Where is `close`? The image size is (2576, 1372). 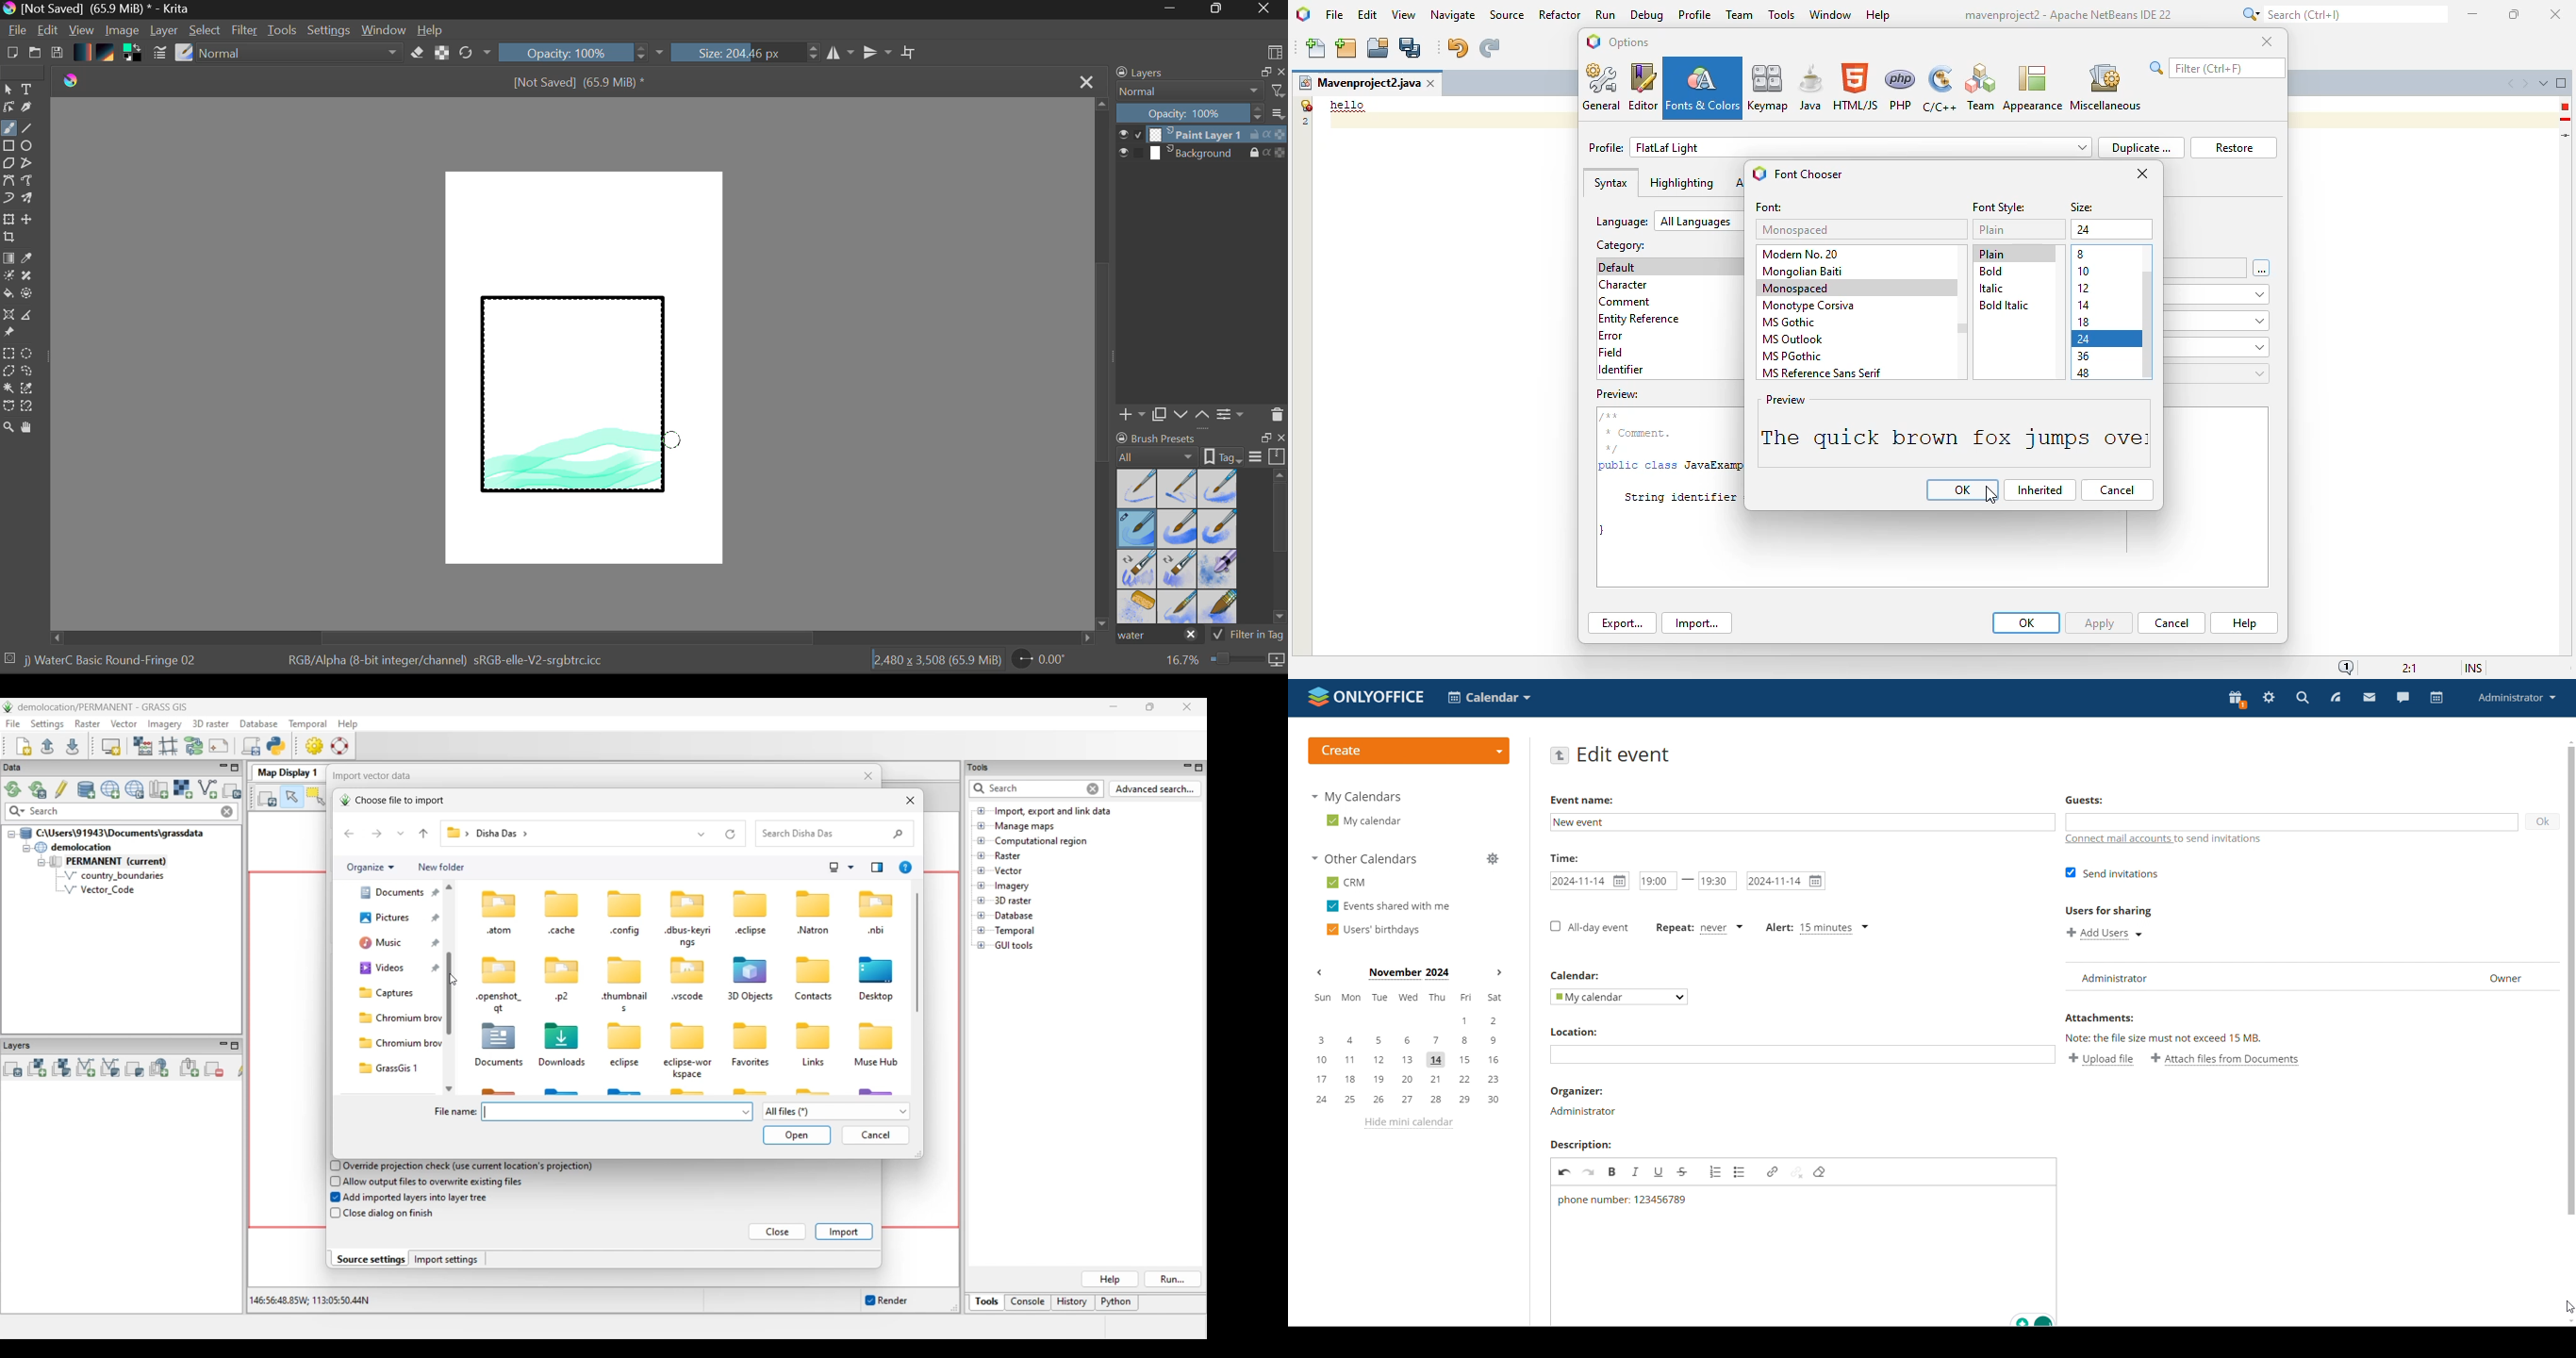
close is located at coordinates (2267, 41).